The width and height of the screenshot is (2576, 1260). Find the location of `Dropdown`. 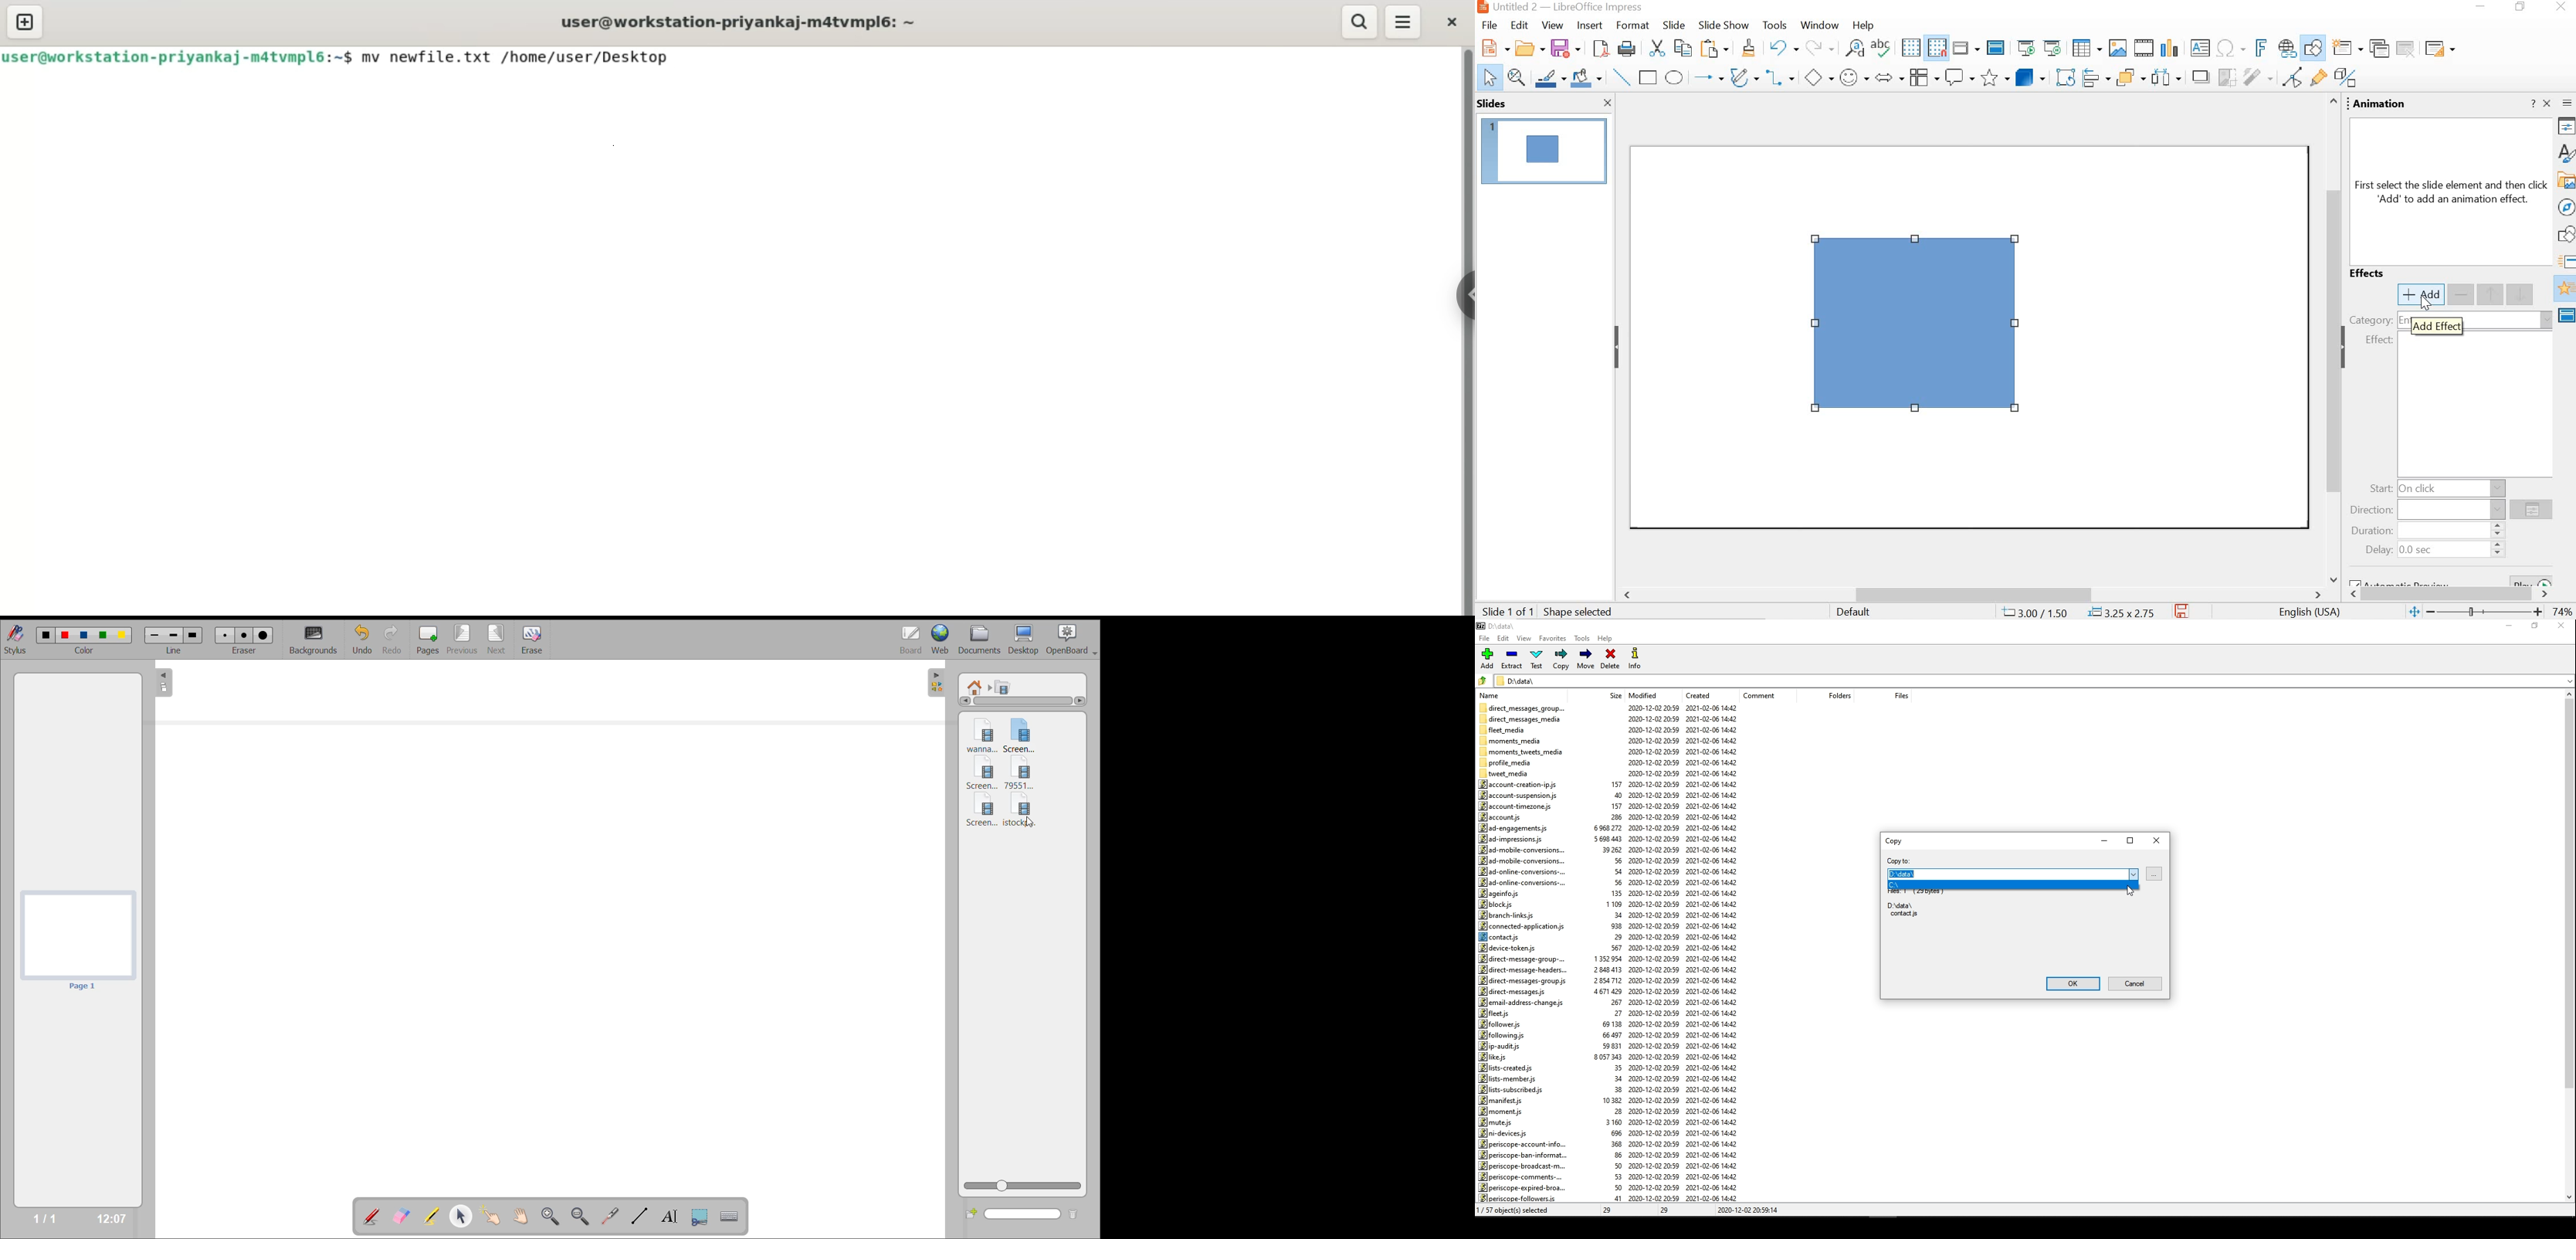

Dropdown is located at coordinates (2134, 874).